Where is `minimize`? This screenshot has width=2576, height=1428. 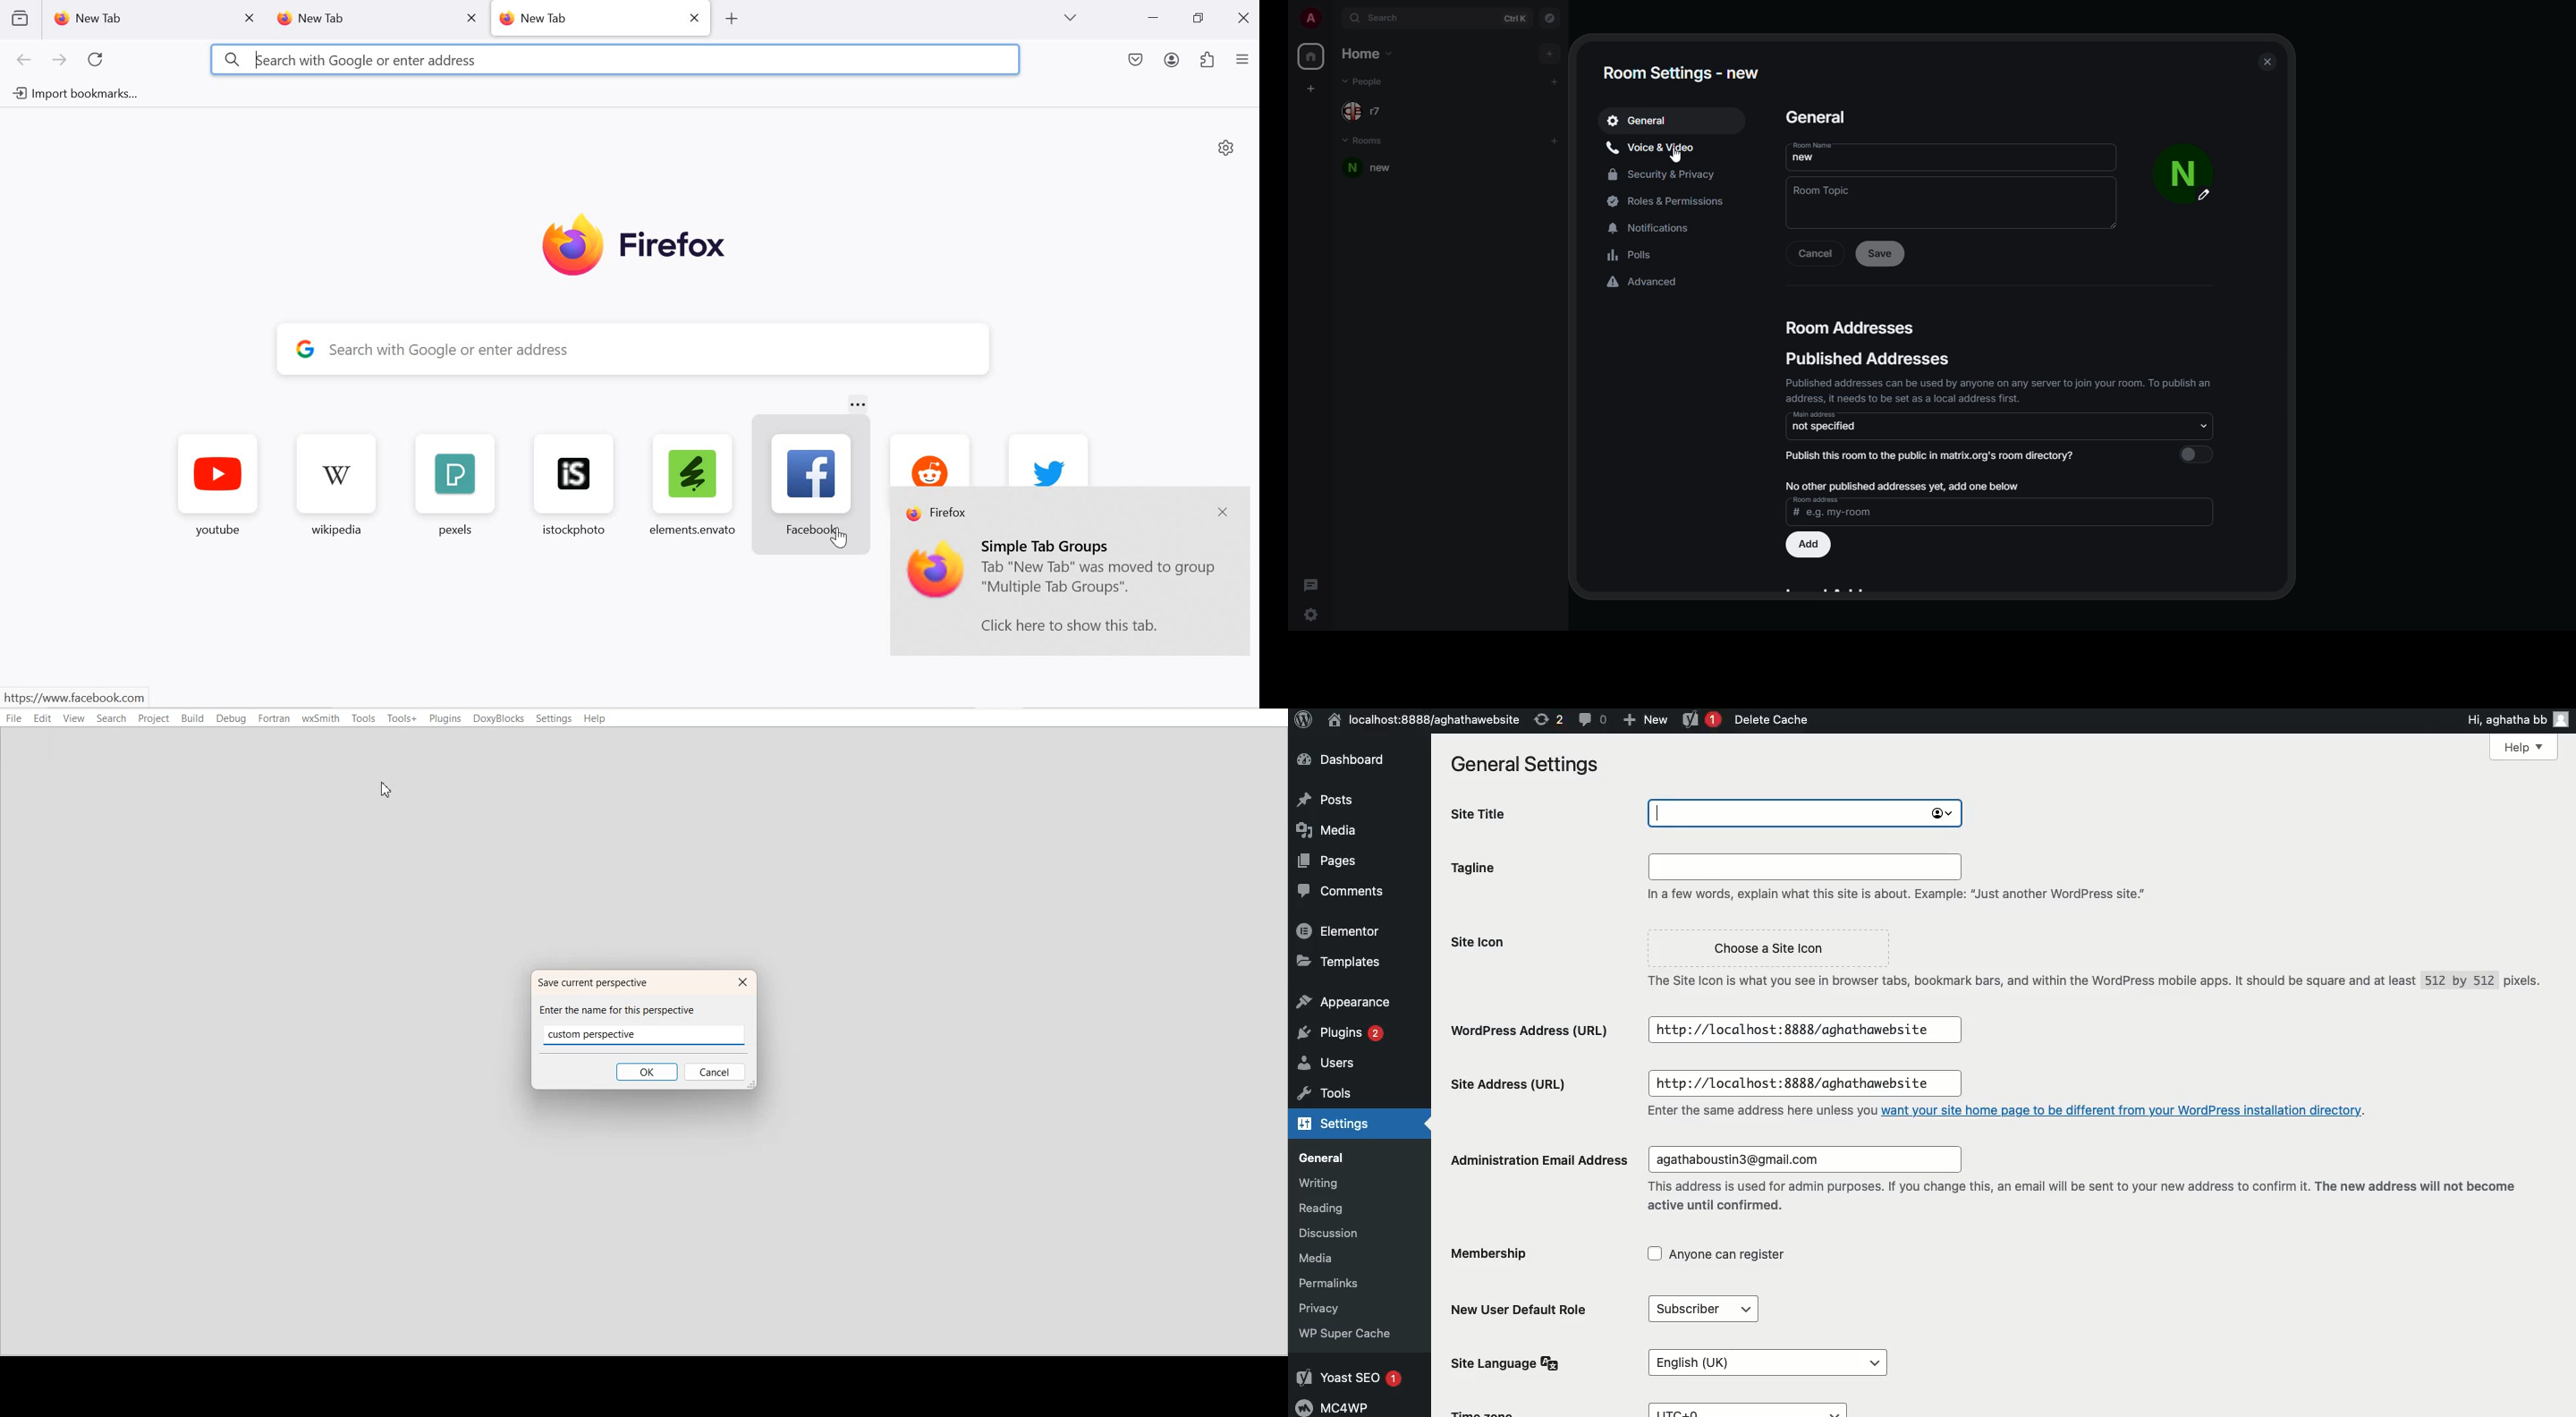
minimize is located at coordinates (1154, 19).